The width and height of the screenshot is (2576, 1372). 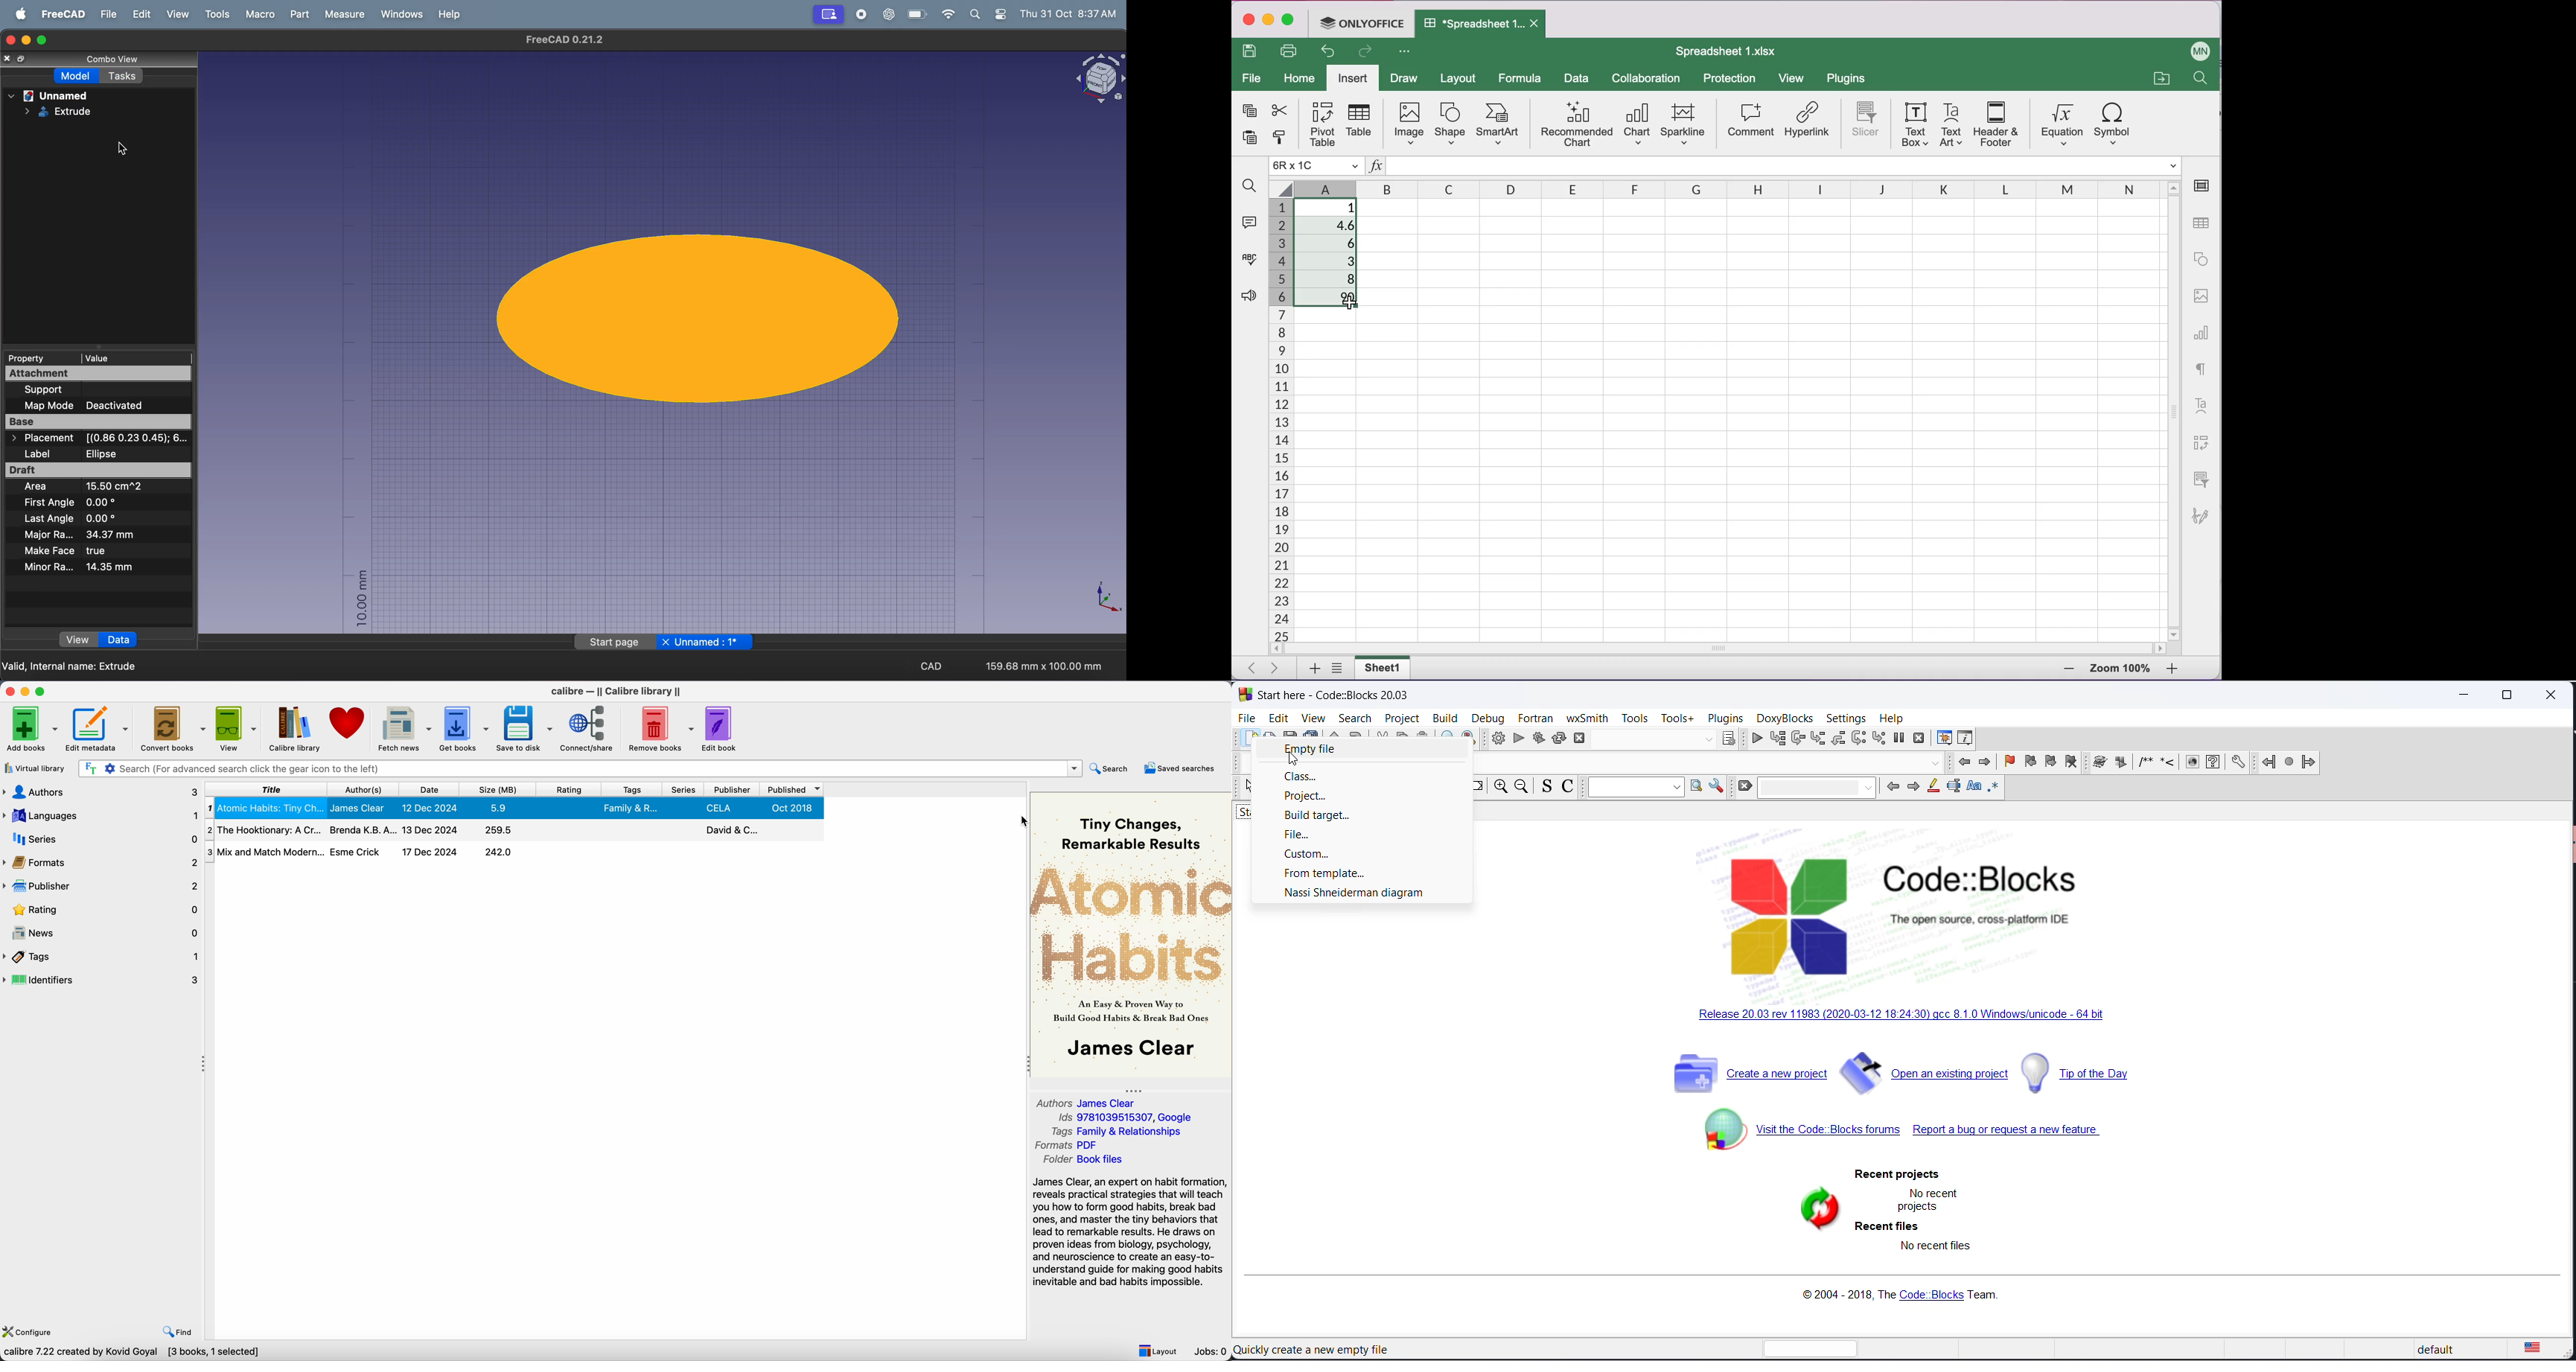 What do you see at coordinates (1269, 21) in the screenshot?
I see `minimize` at bounding box center [1269, 21].